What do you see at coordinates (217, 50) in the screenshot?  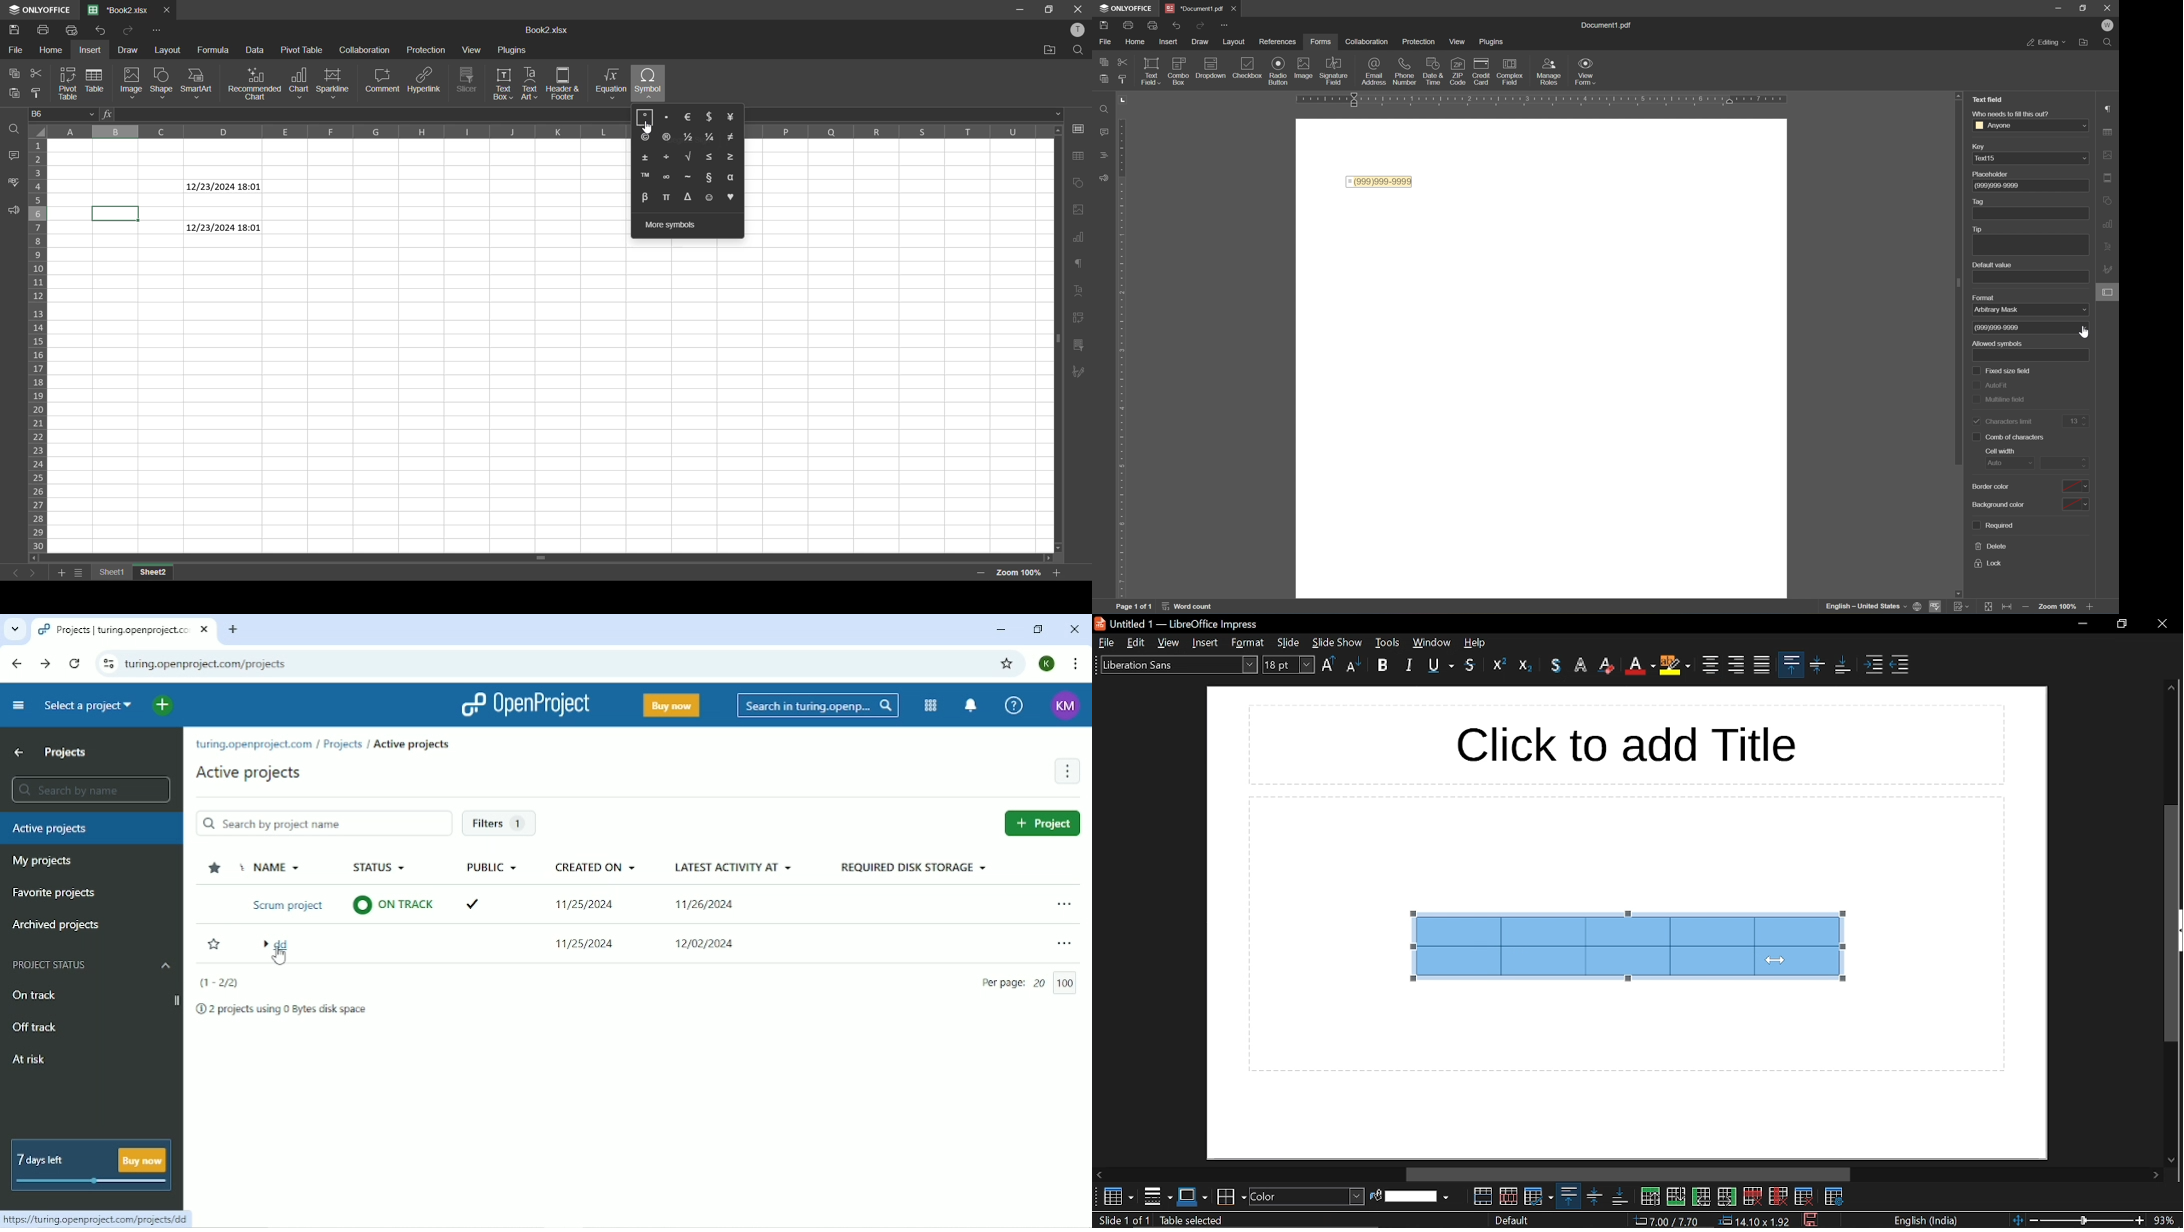 I see `formula` at bounding box center [217, 50].